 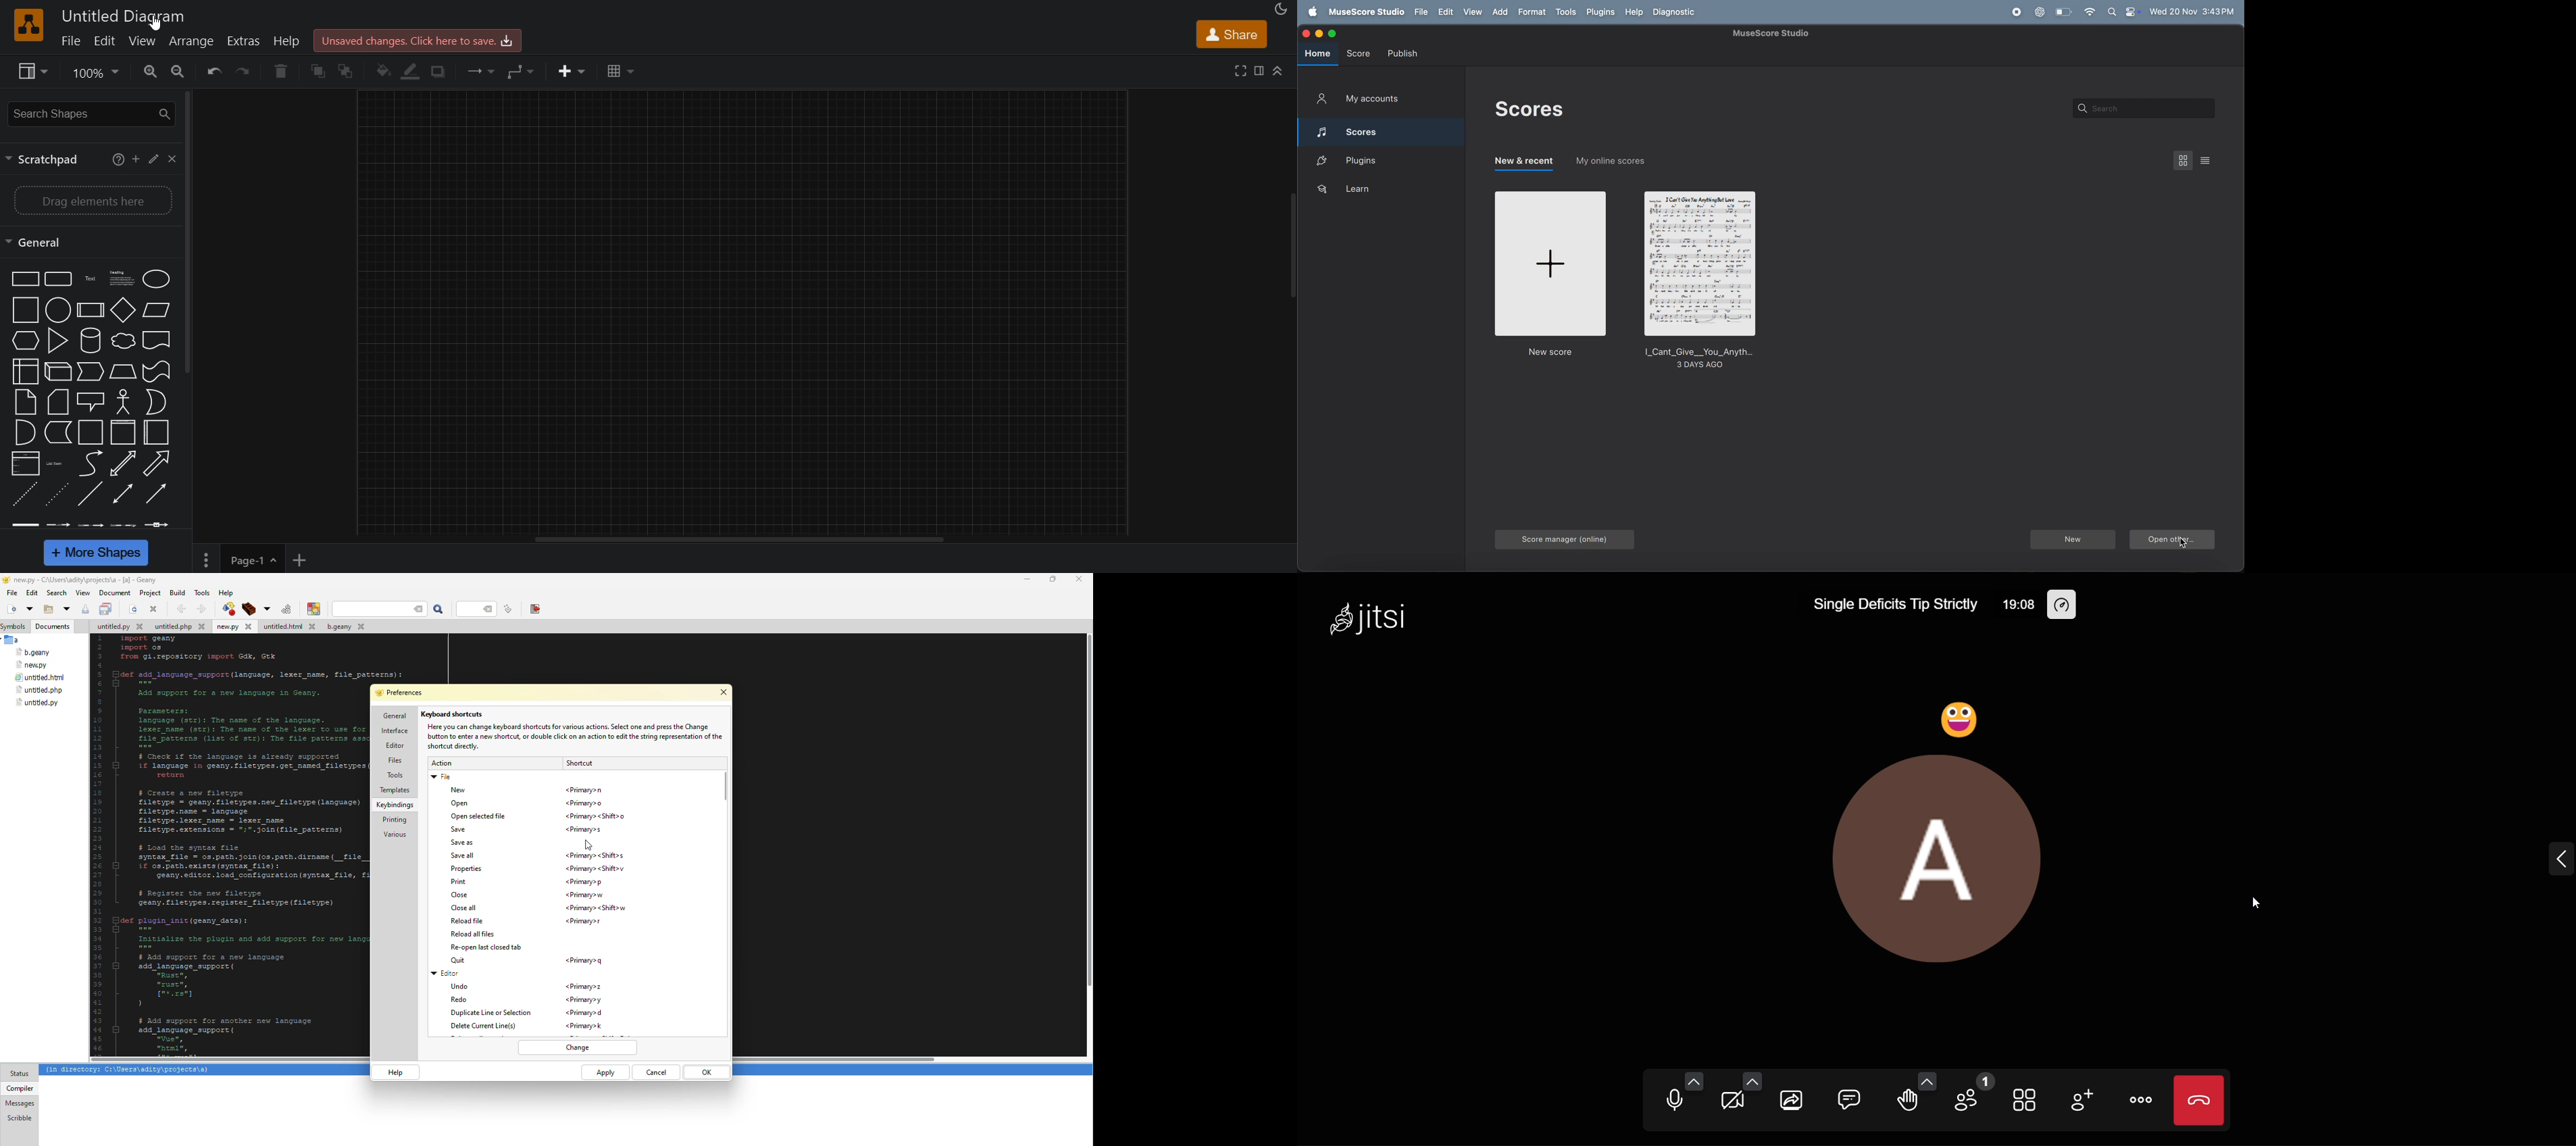 I want to click on publish, so click(x=1406, y=52).